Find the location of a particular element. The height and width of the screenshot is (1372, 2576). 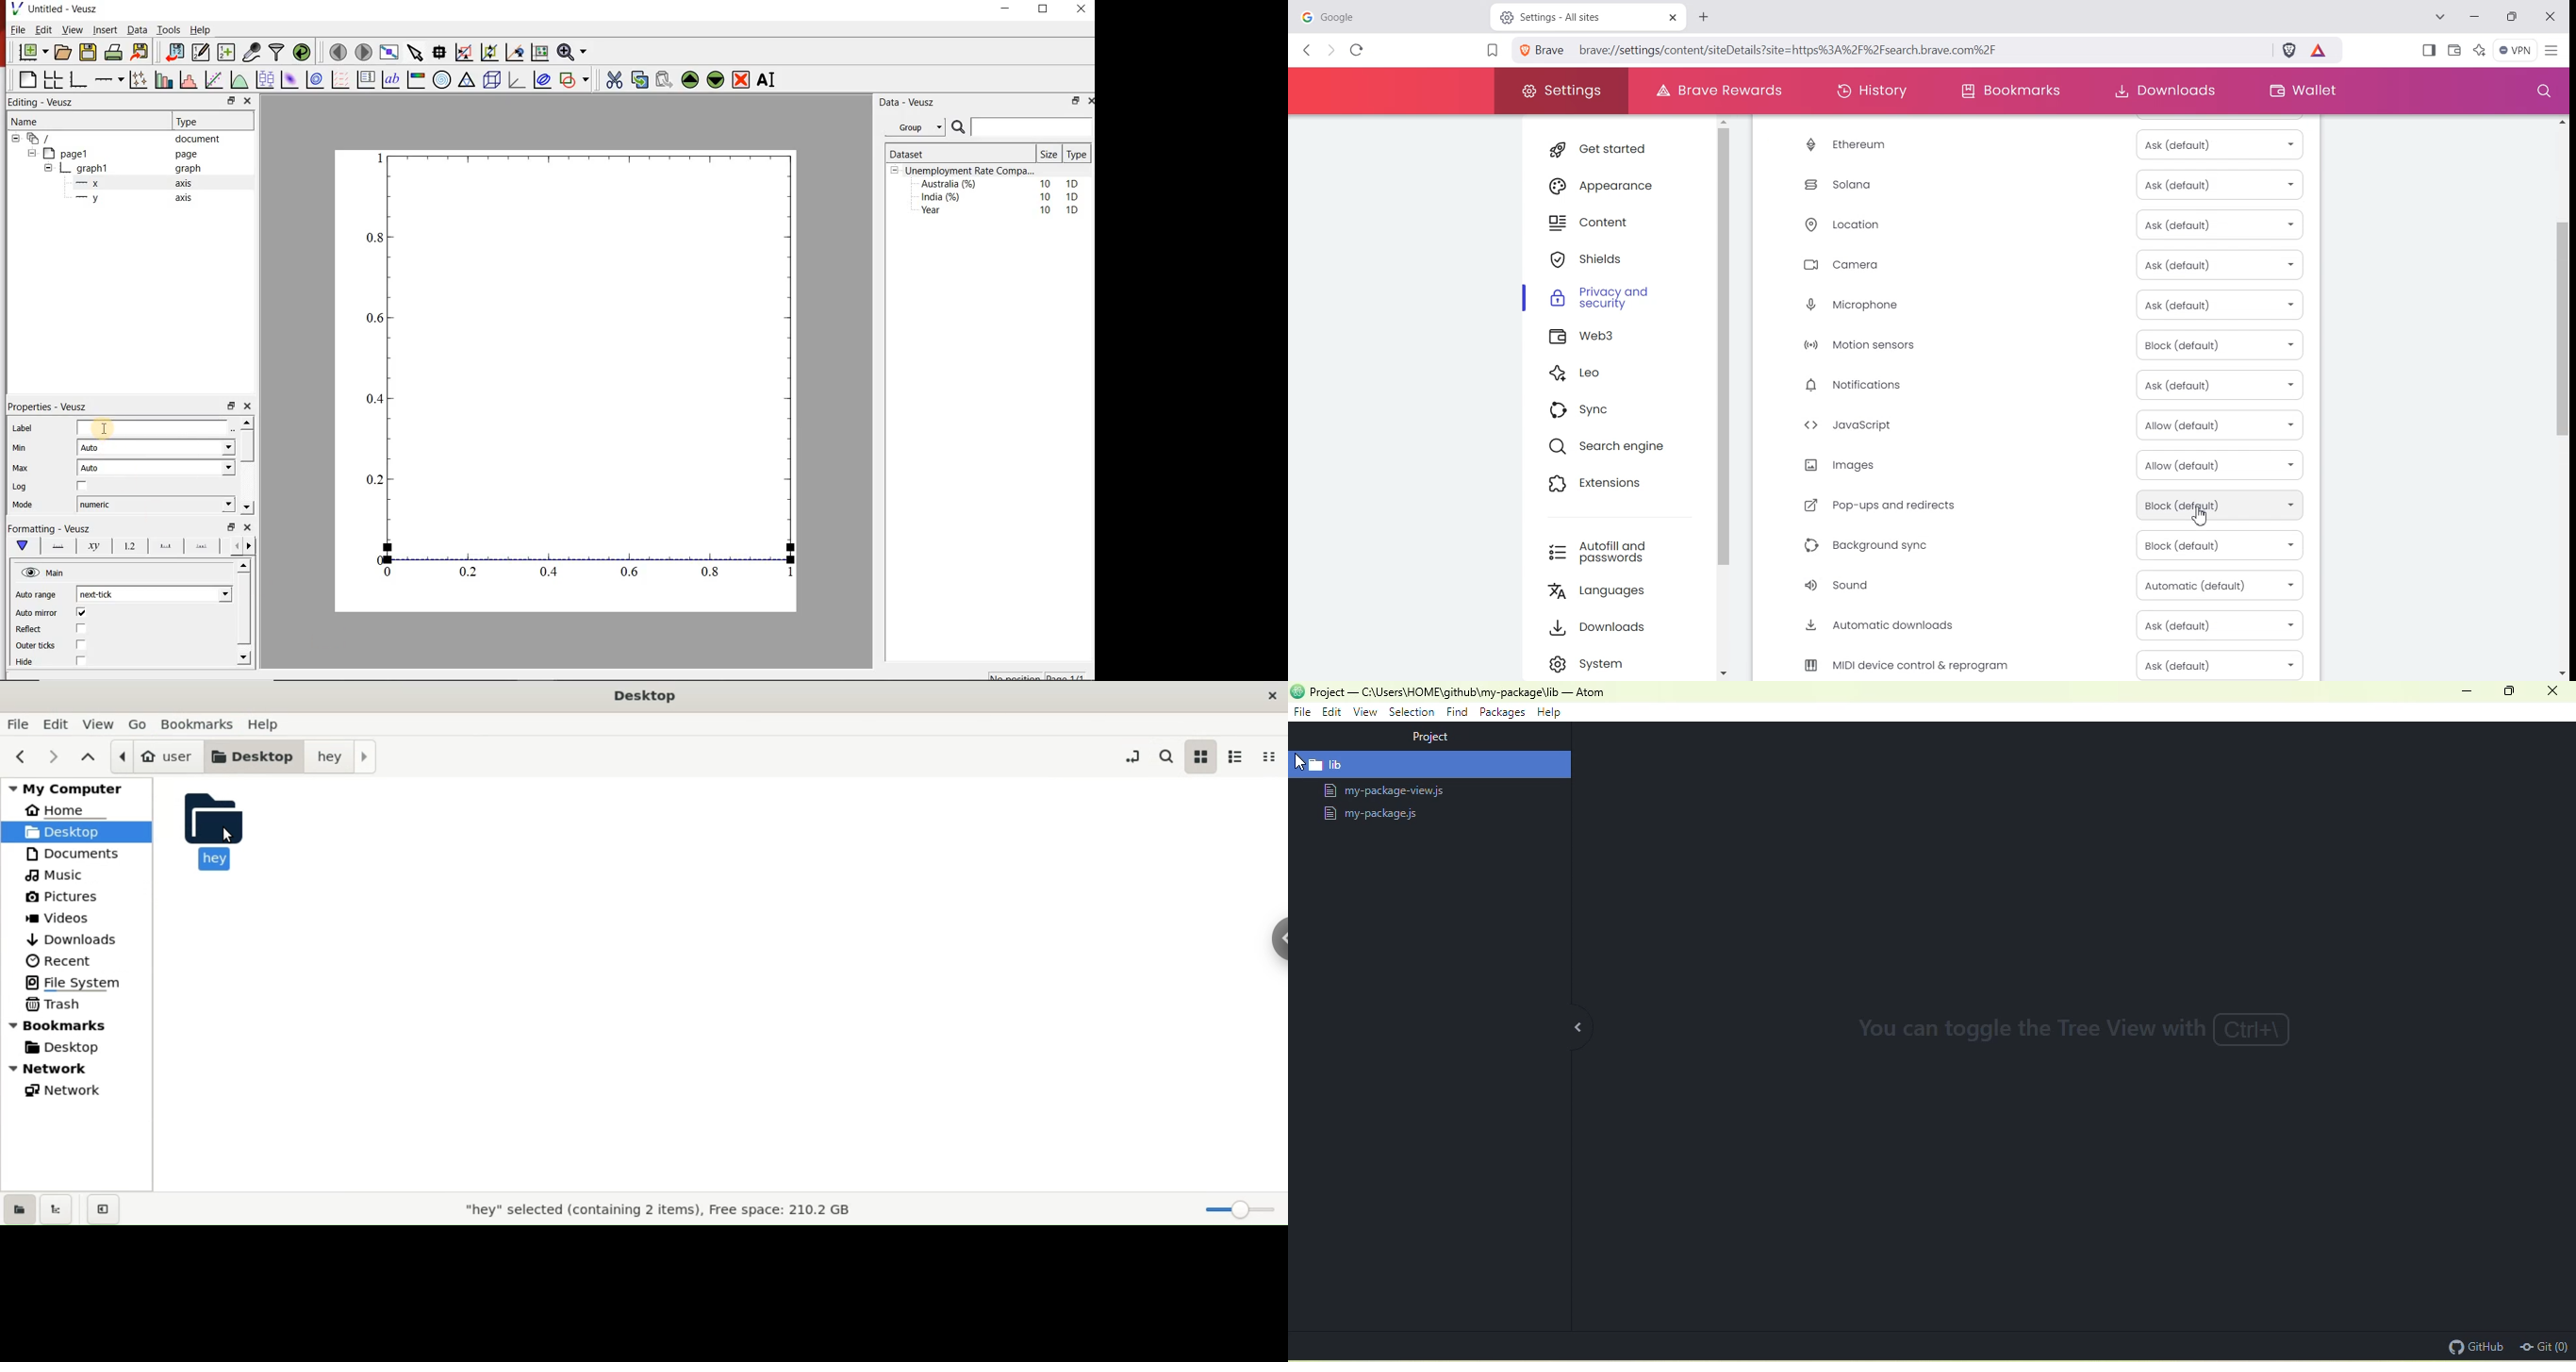

checkbox is located at coordinates (82, 646).